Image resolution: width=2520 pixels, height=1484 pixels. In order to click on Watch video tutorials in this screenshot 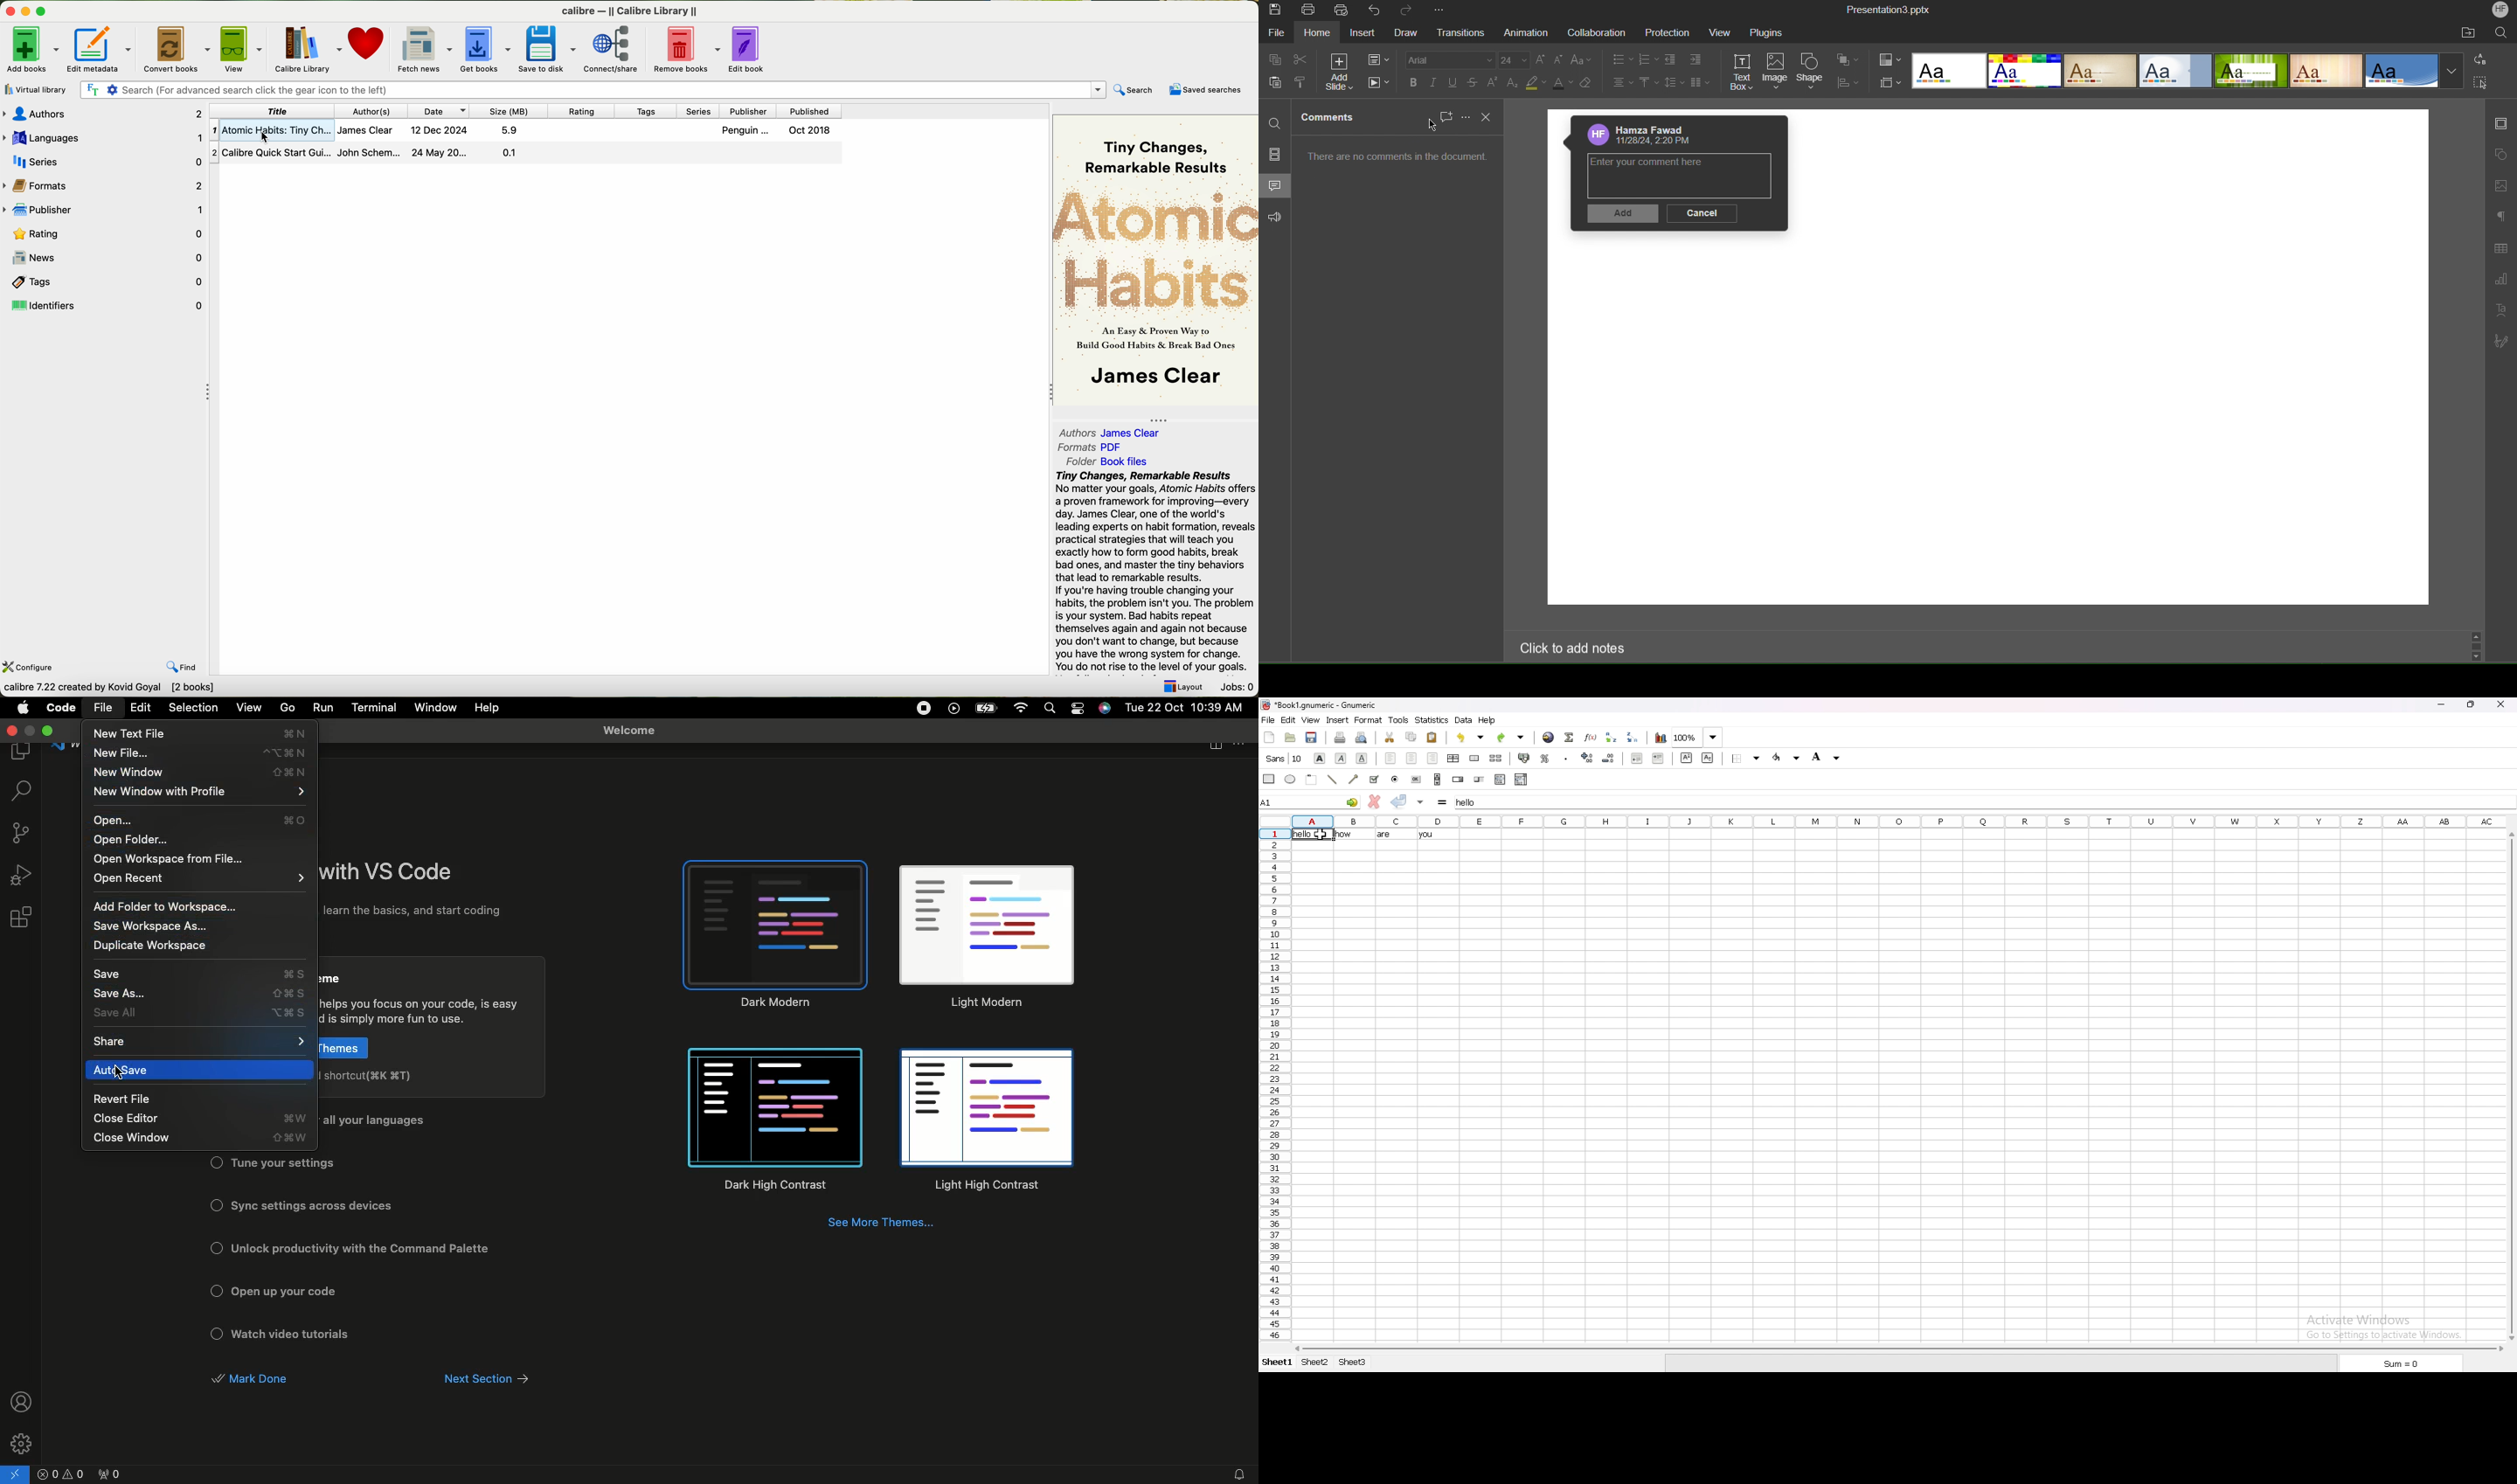, I will do `click(298, 1335)`.